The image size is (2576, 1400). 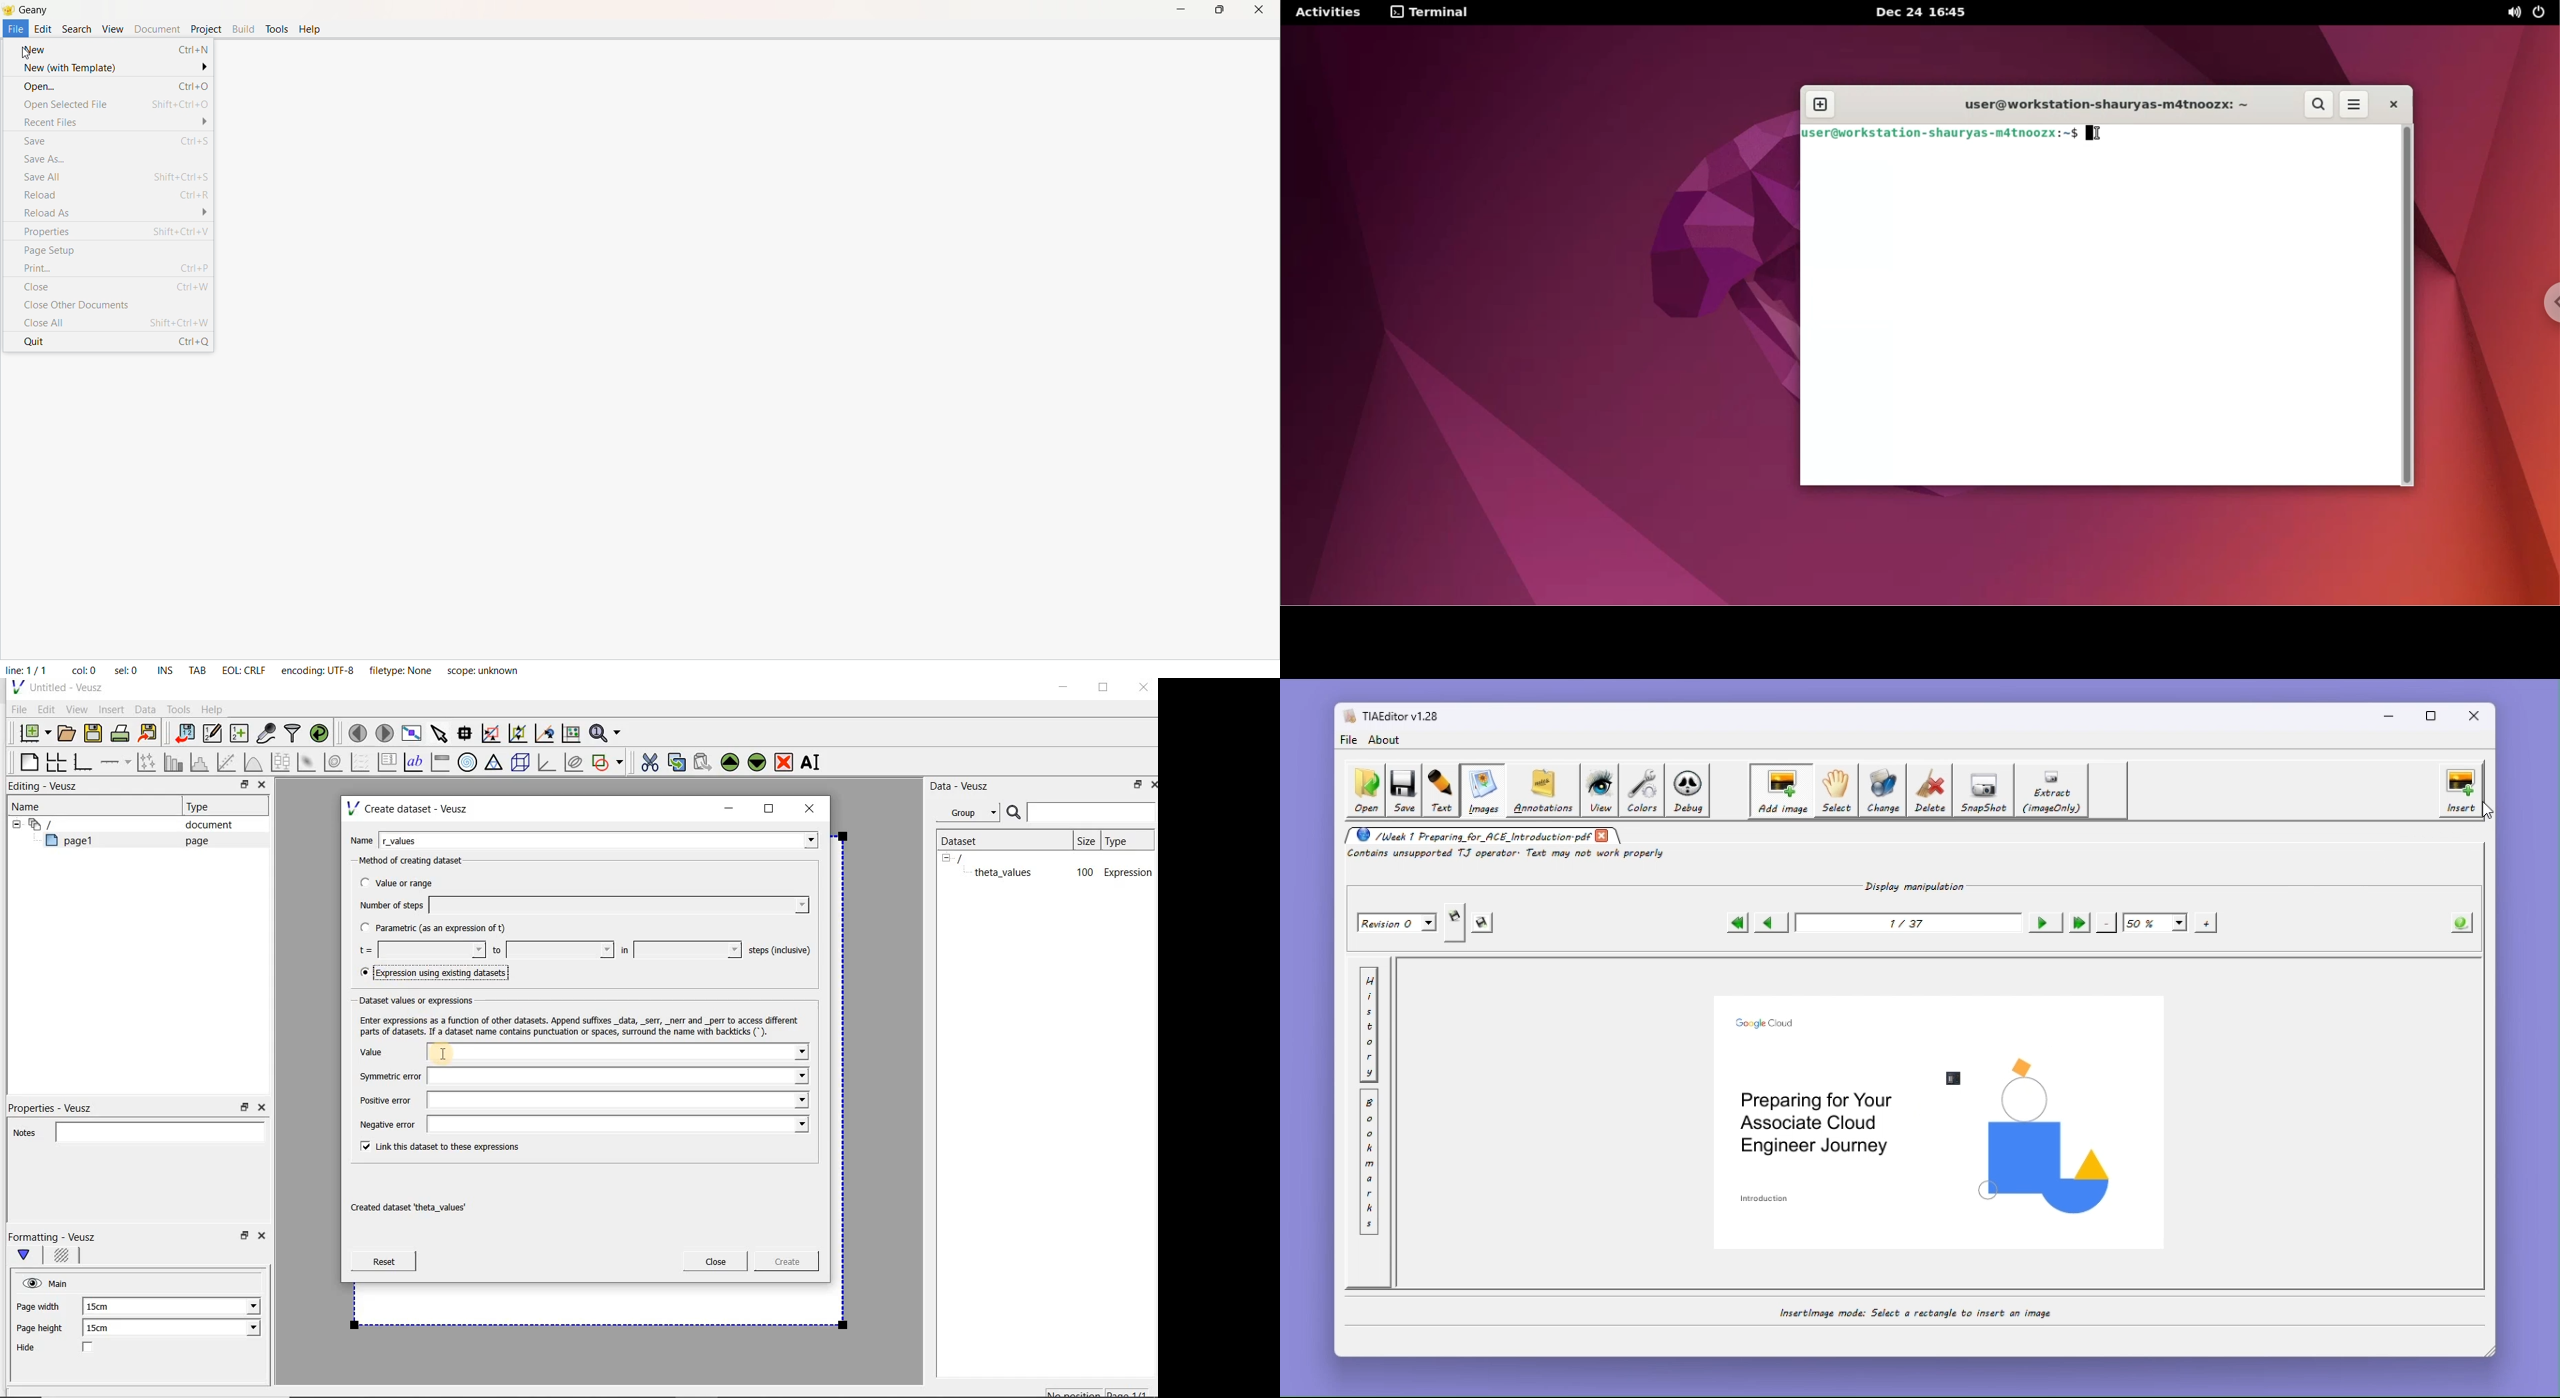 I want to click on restore down, so click(x=245, y=1108).